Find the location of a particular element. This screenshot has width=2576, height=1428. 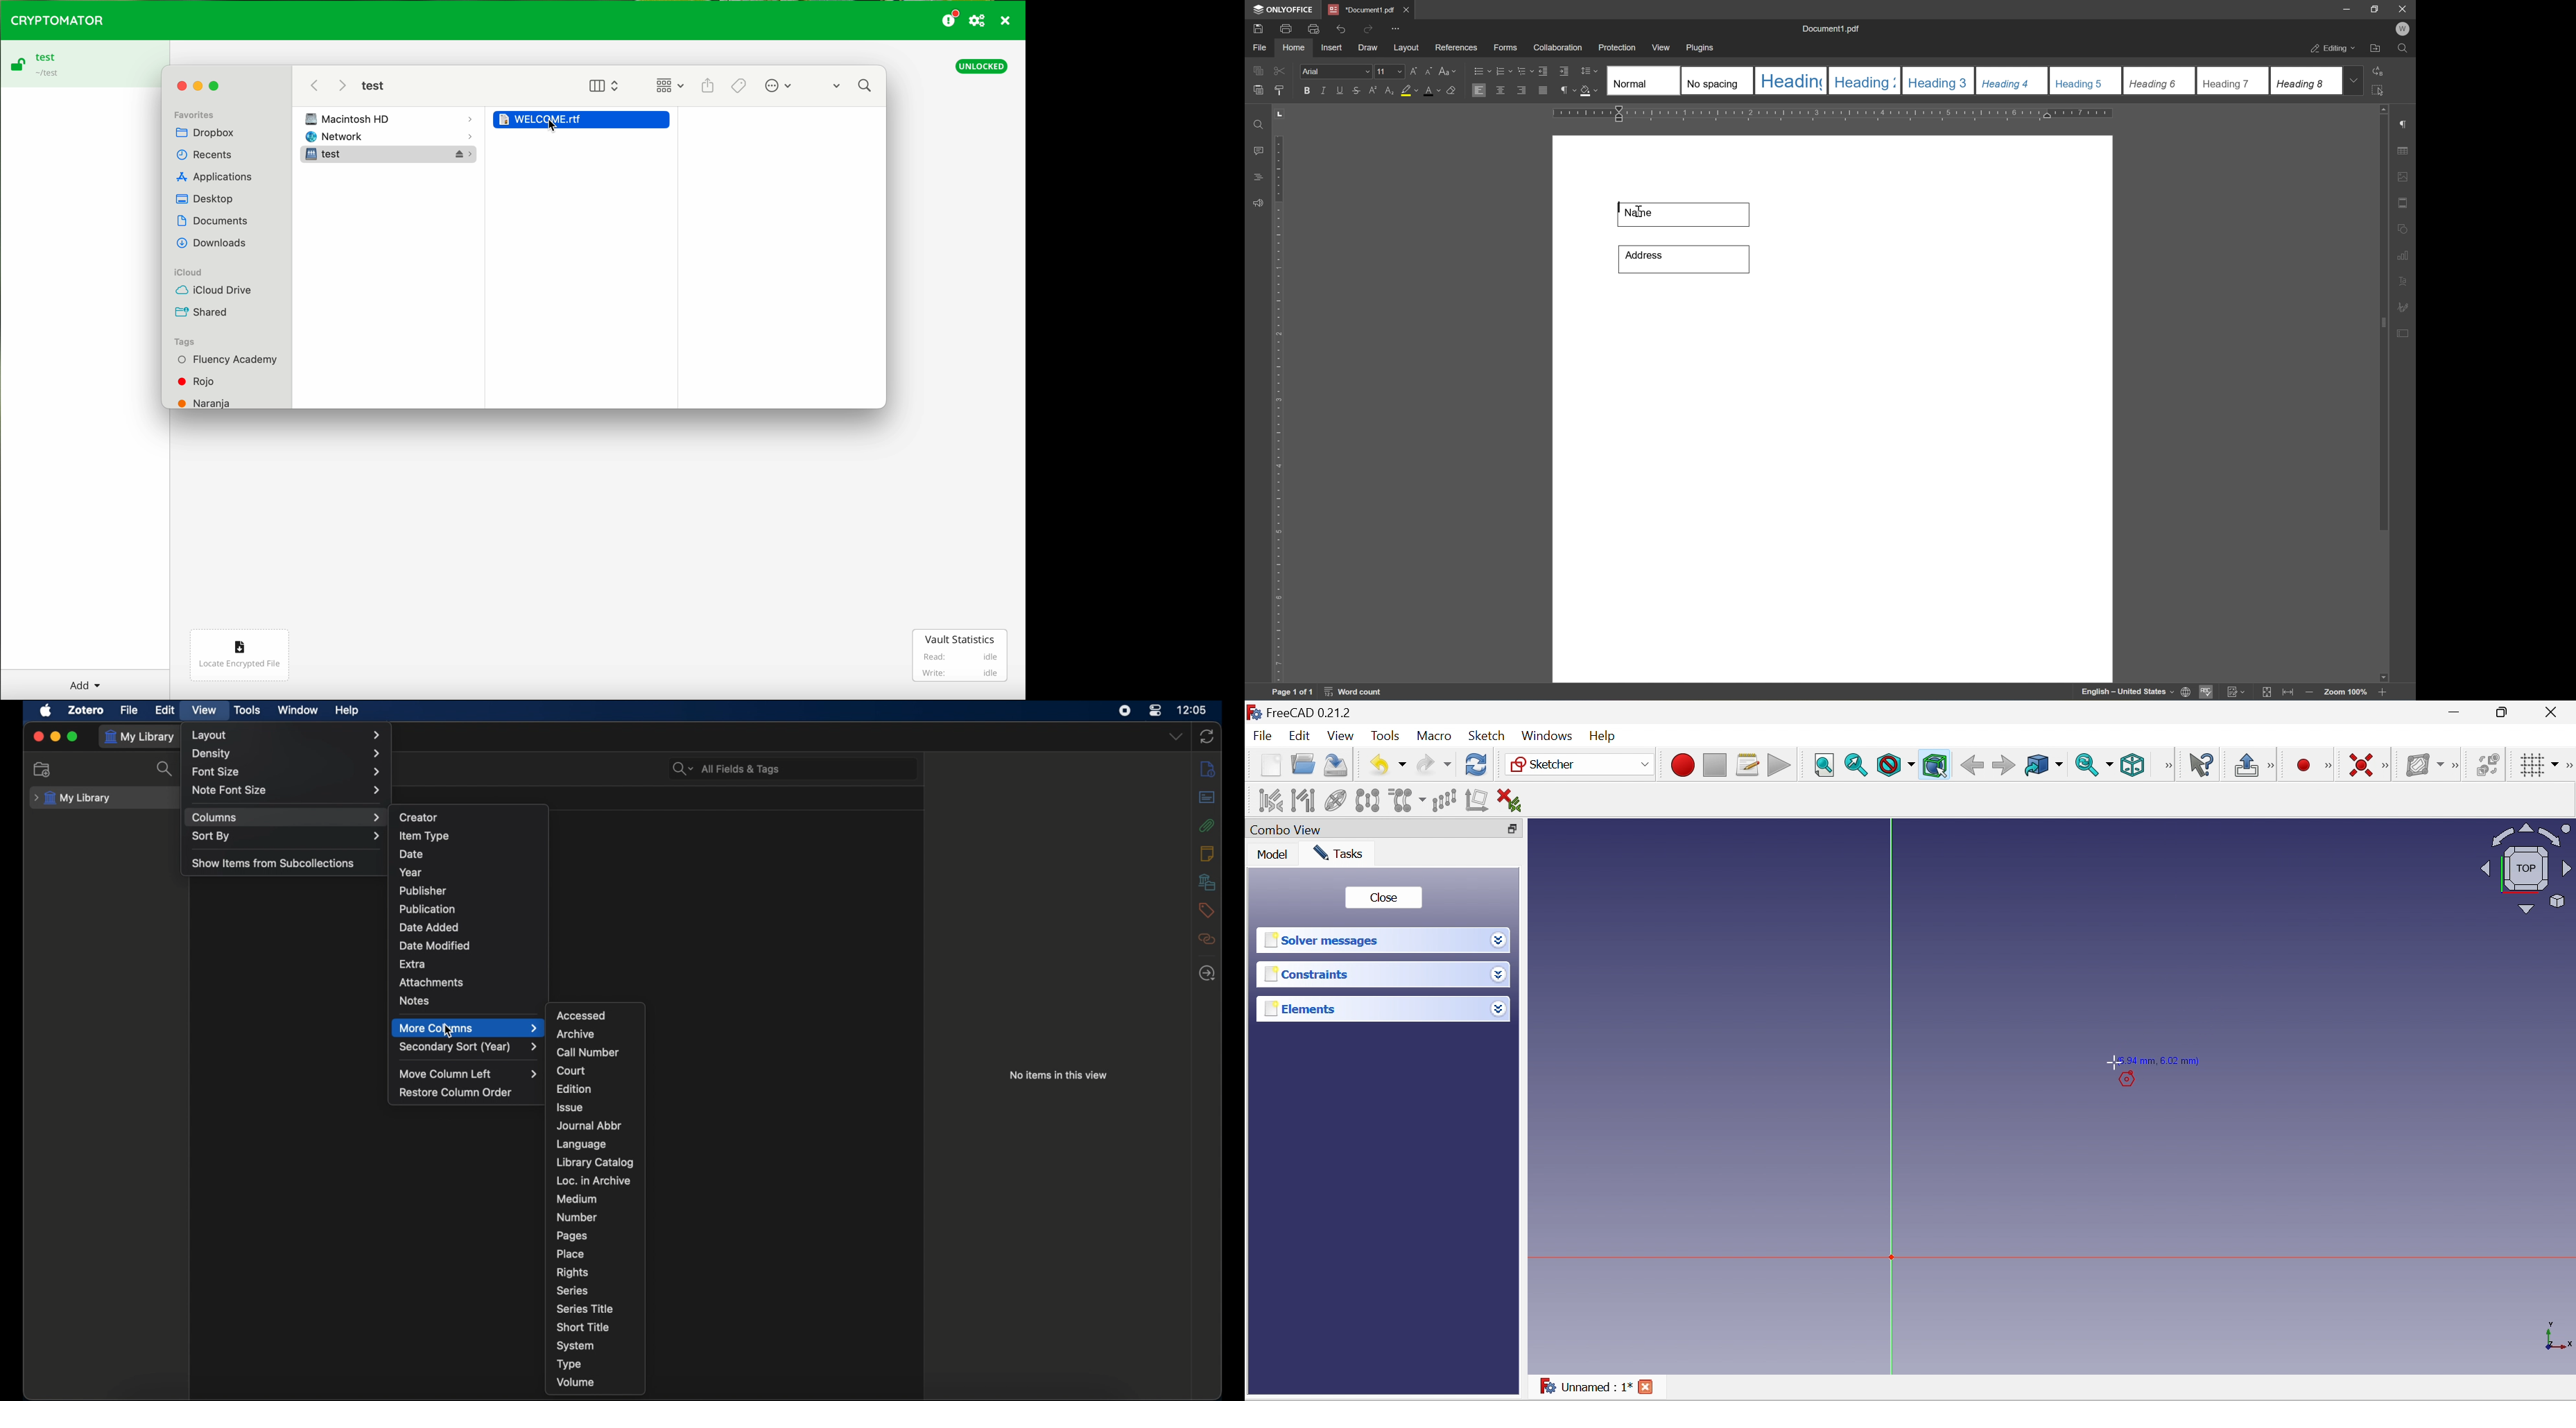

libraries is located at coordinates (1209, 881).